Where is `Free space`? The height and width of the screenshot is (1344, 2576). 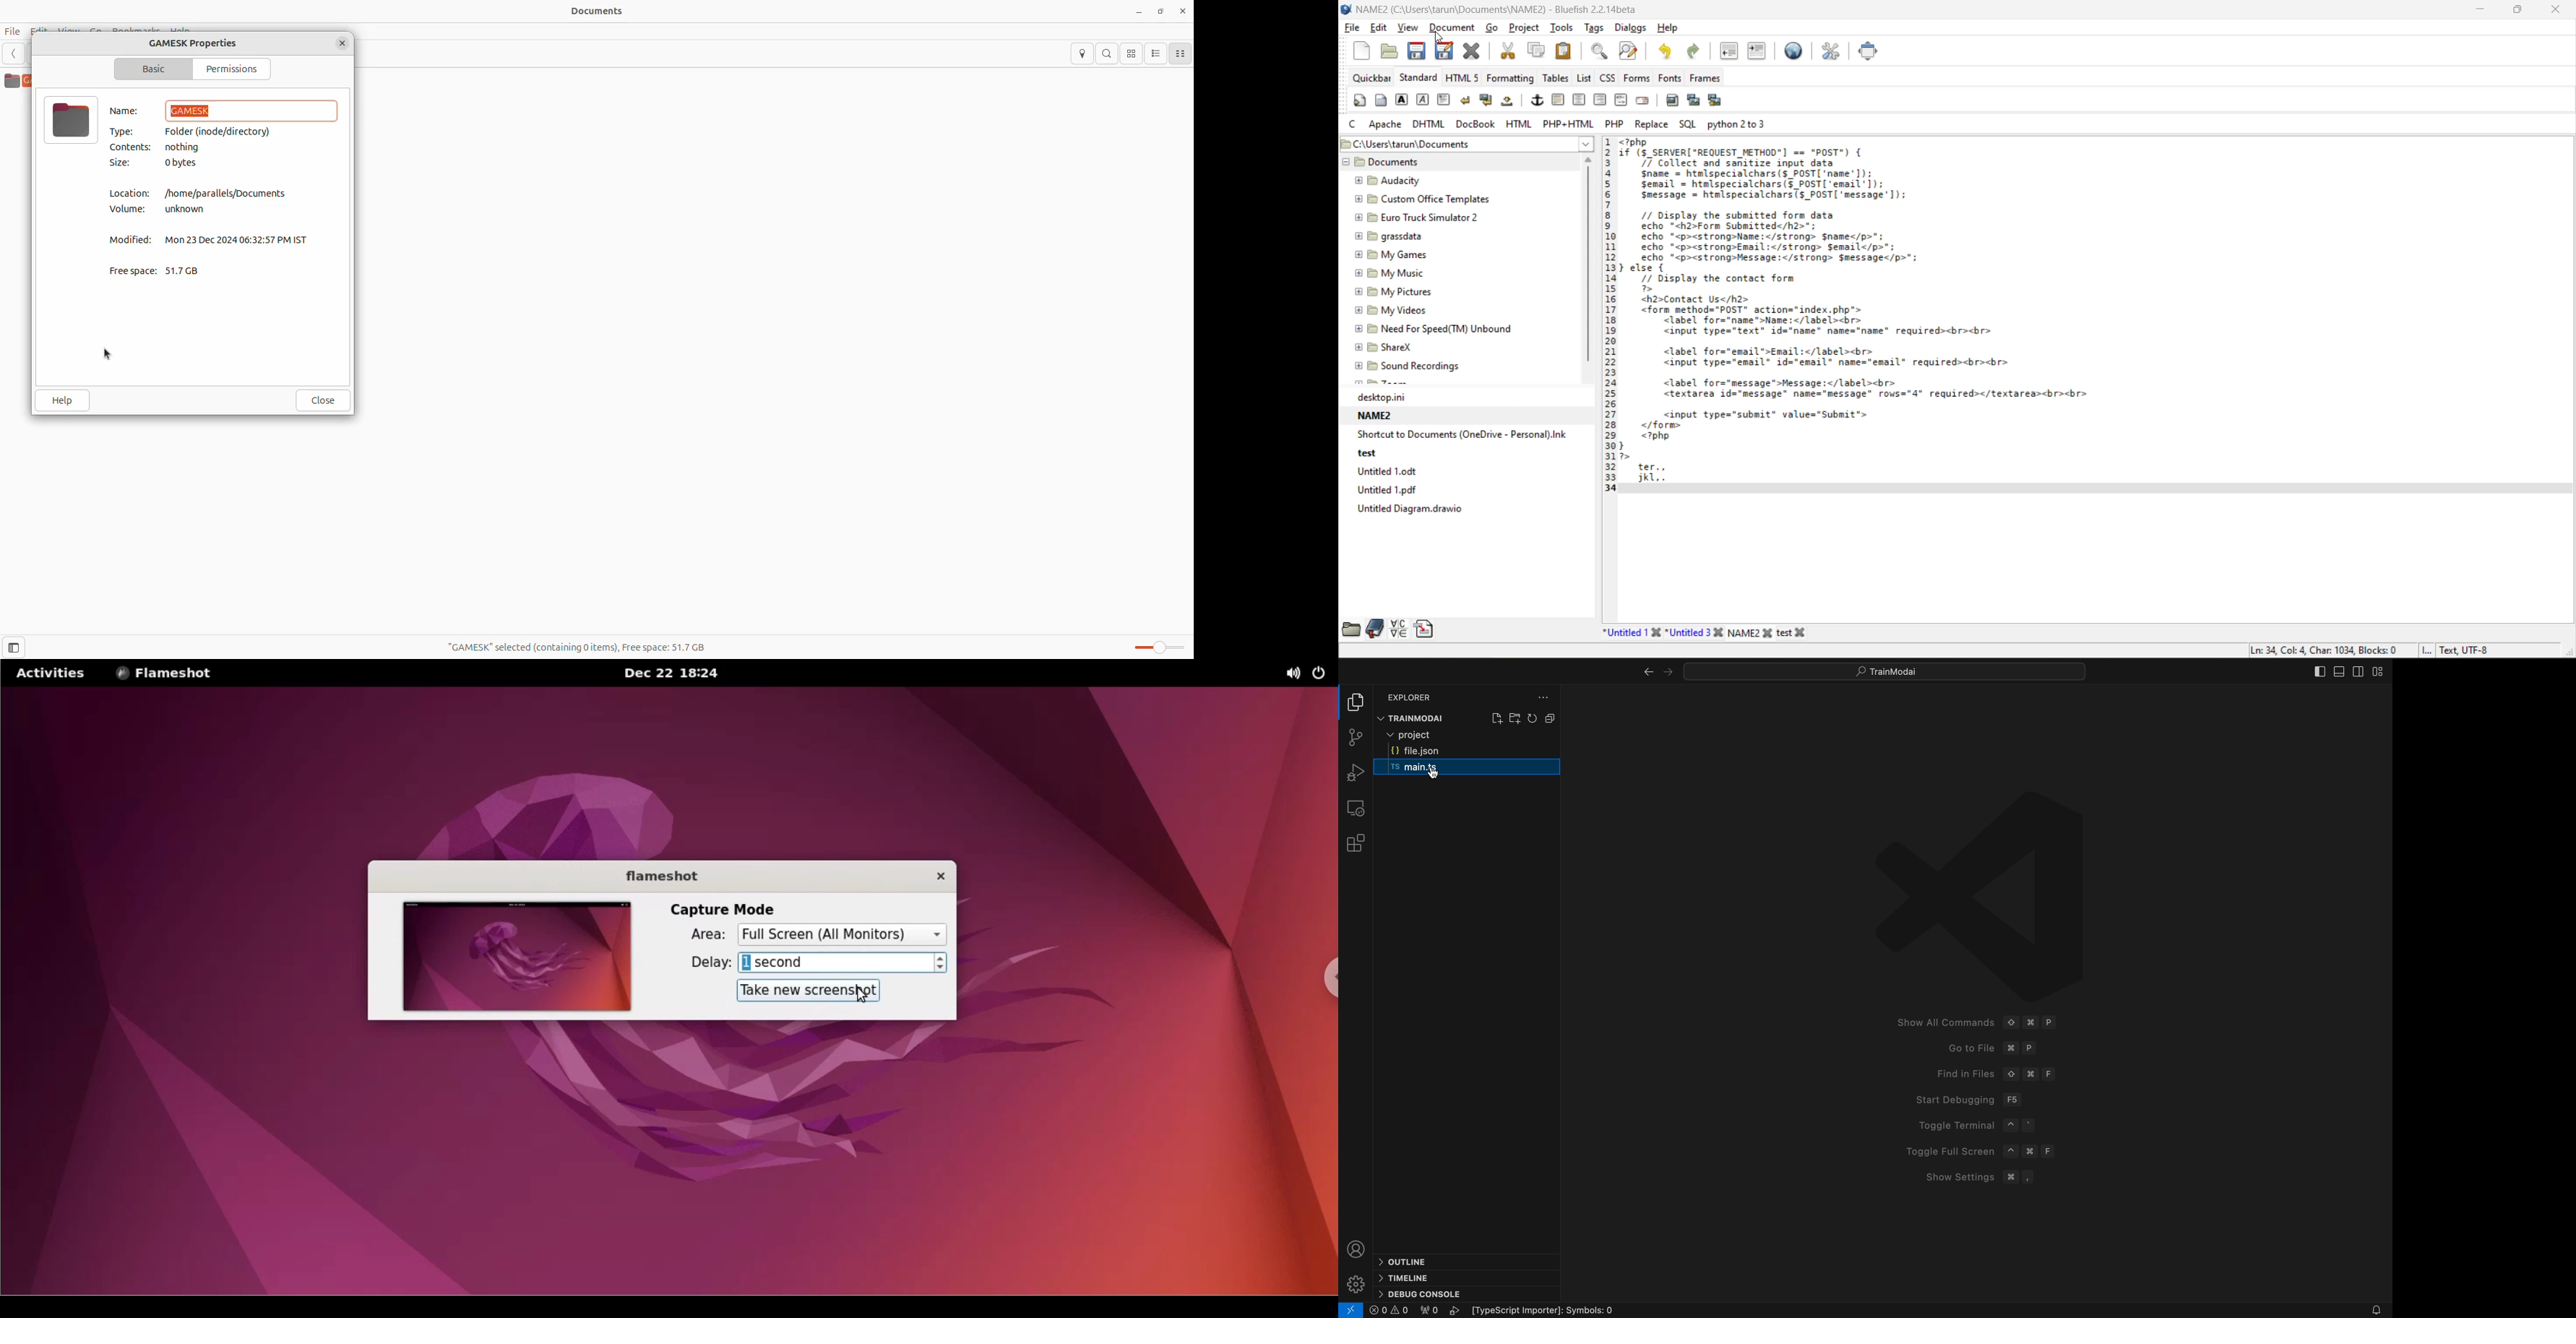
Free space is located at coordinates (133, 270).